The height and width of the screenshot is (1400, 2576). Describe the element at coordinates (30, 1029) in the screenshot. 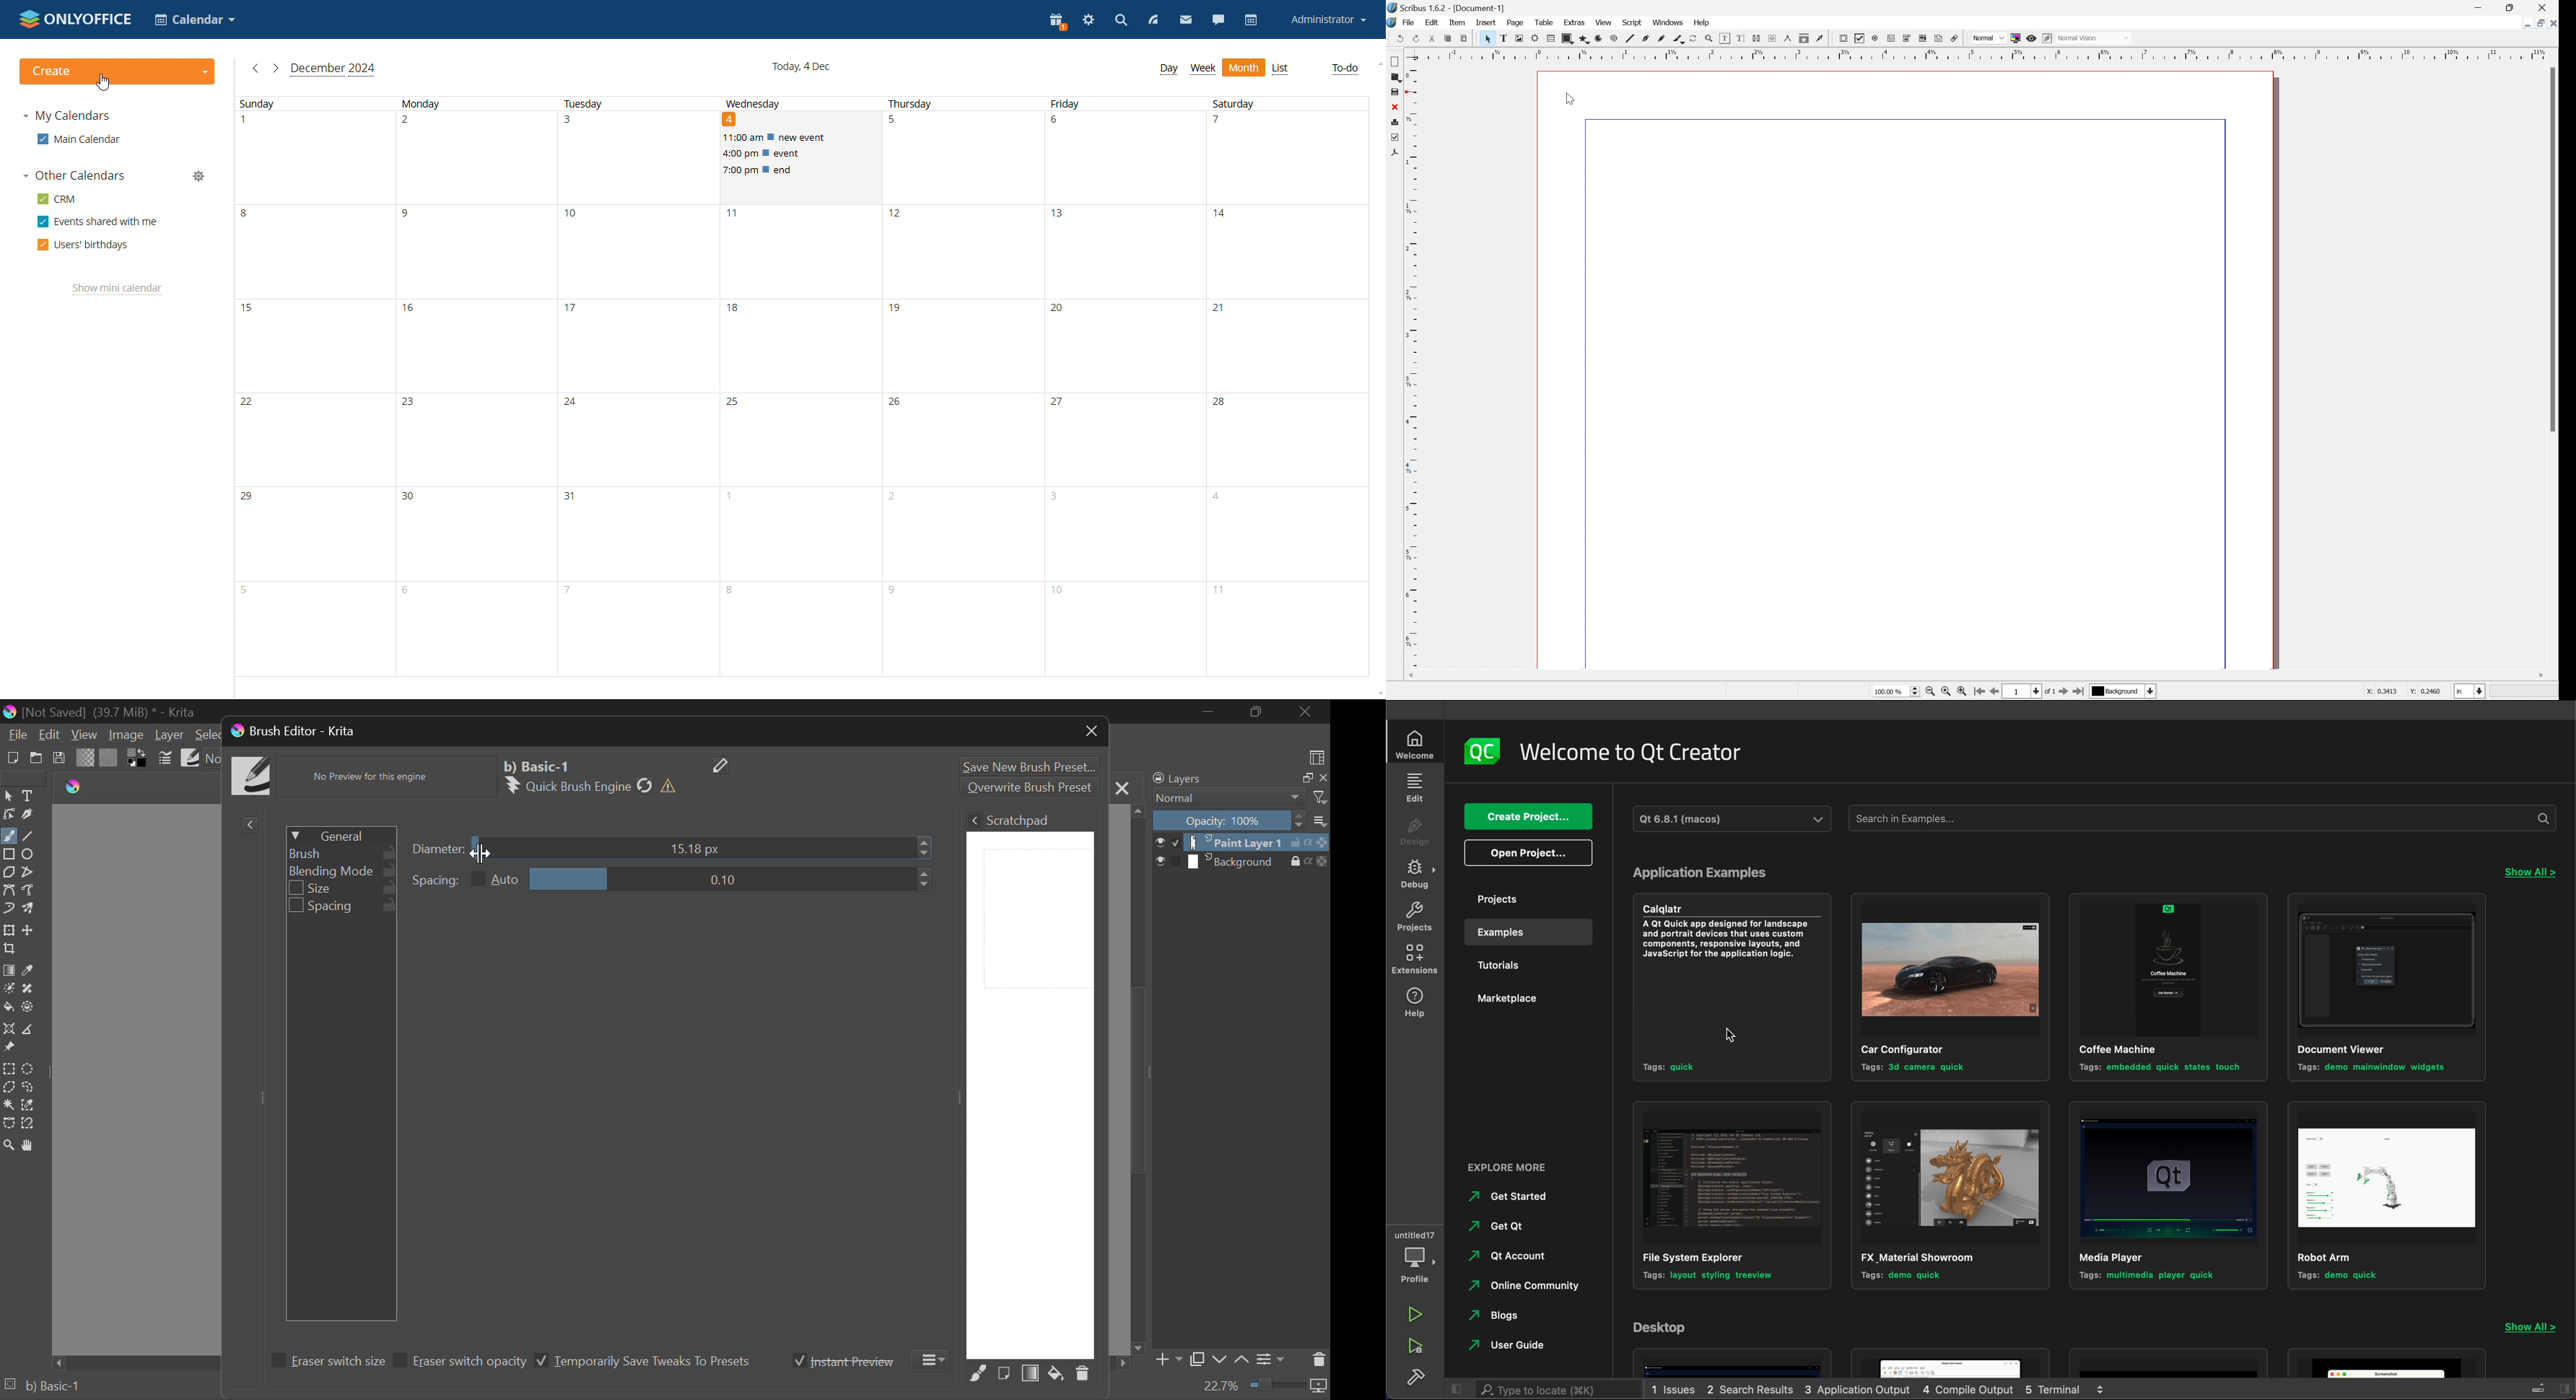

I see `Measurement` at that location.